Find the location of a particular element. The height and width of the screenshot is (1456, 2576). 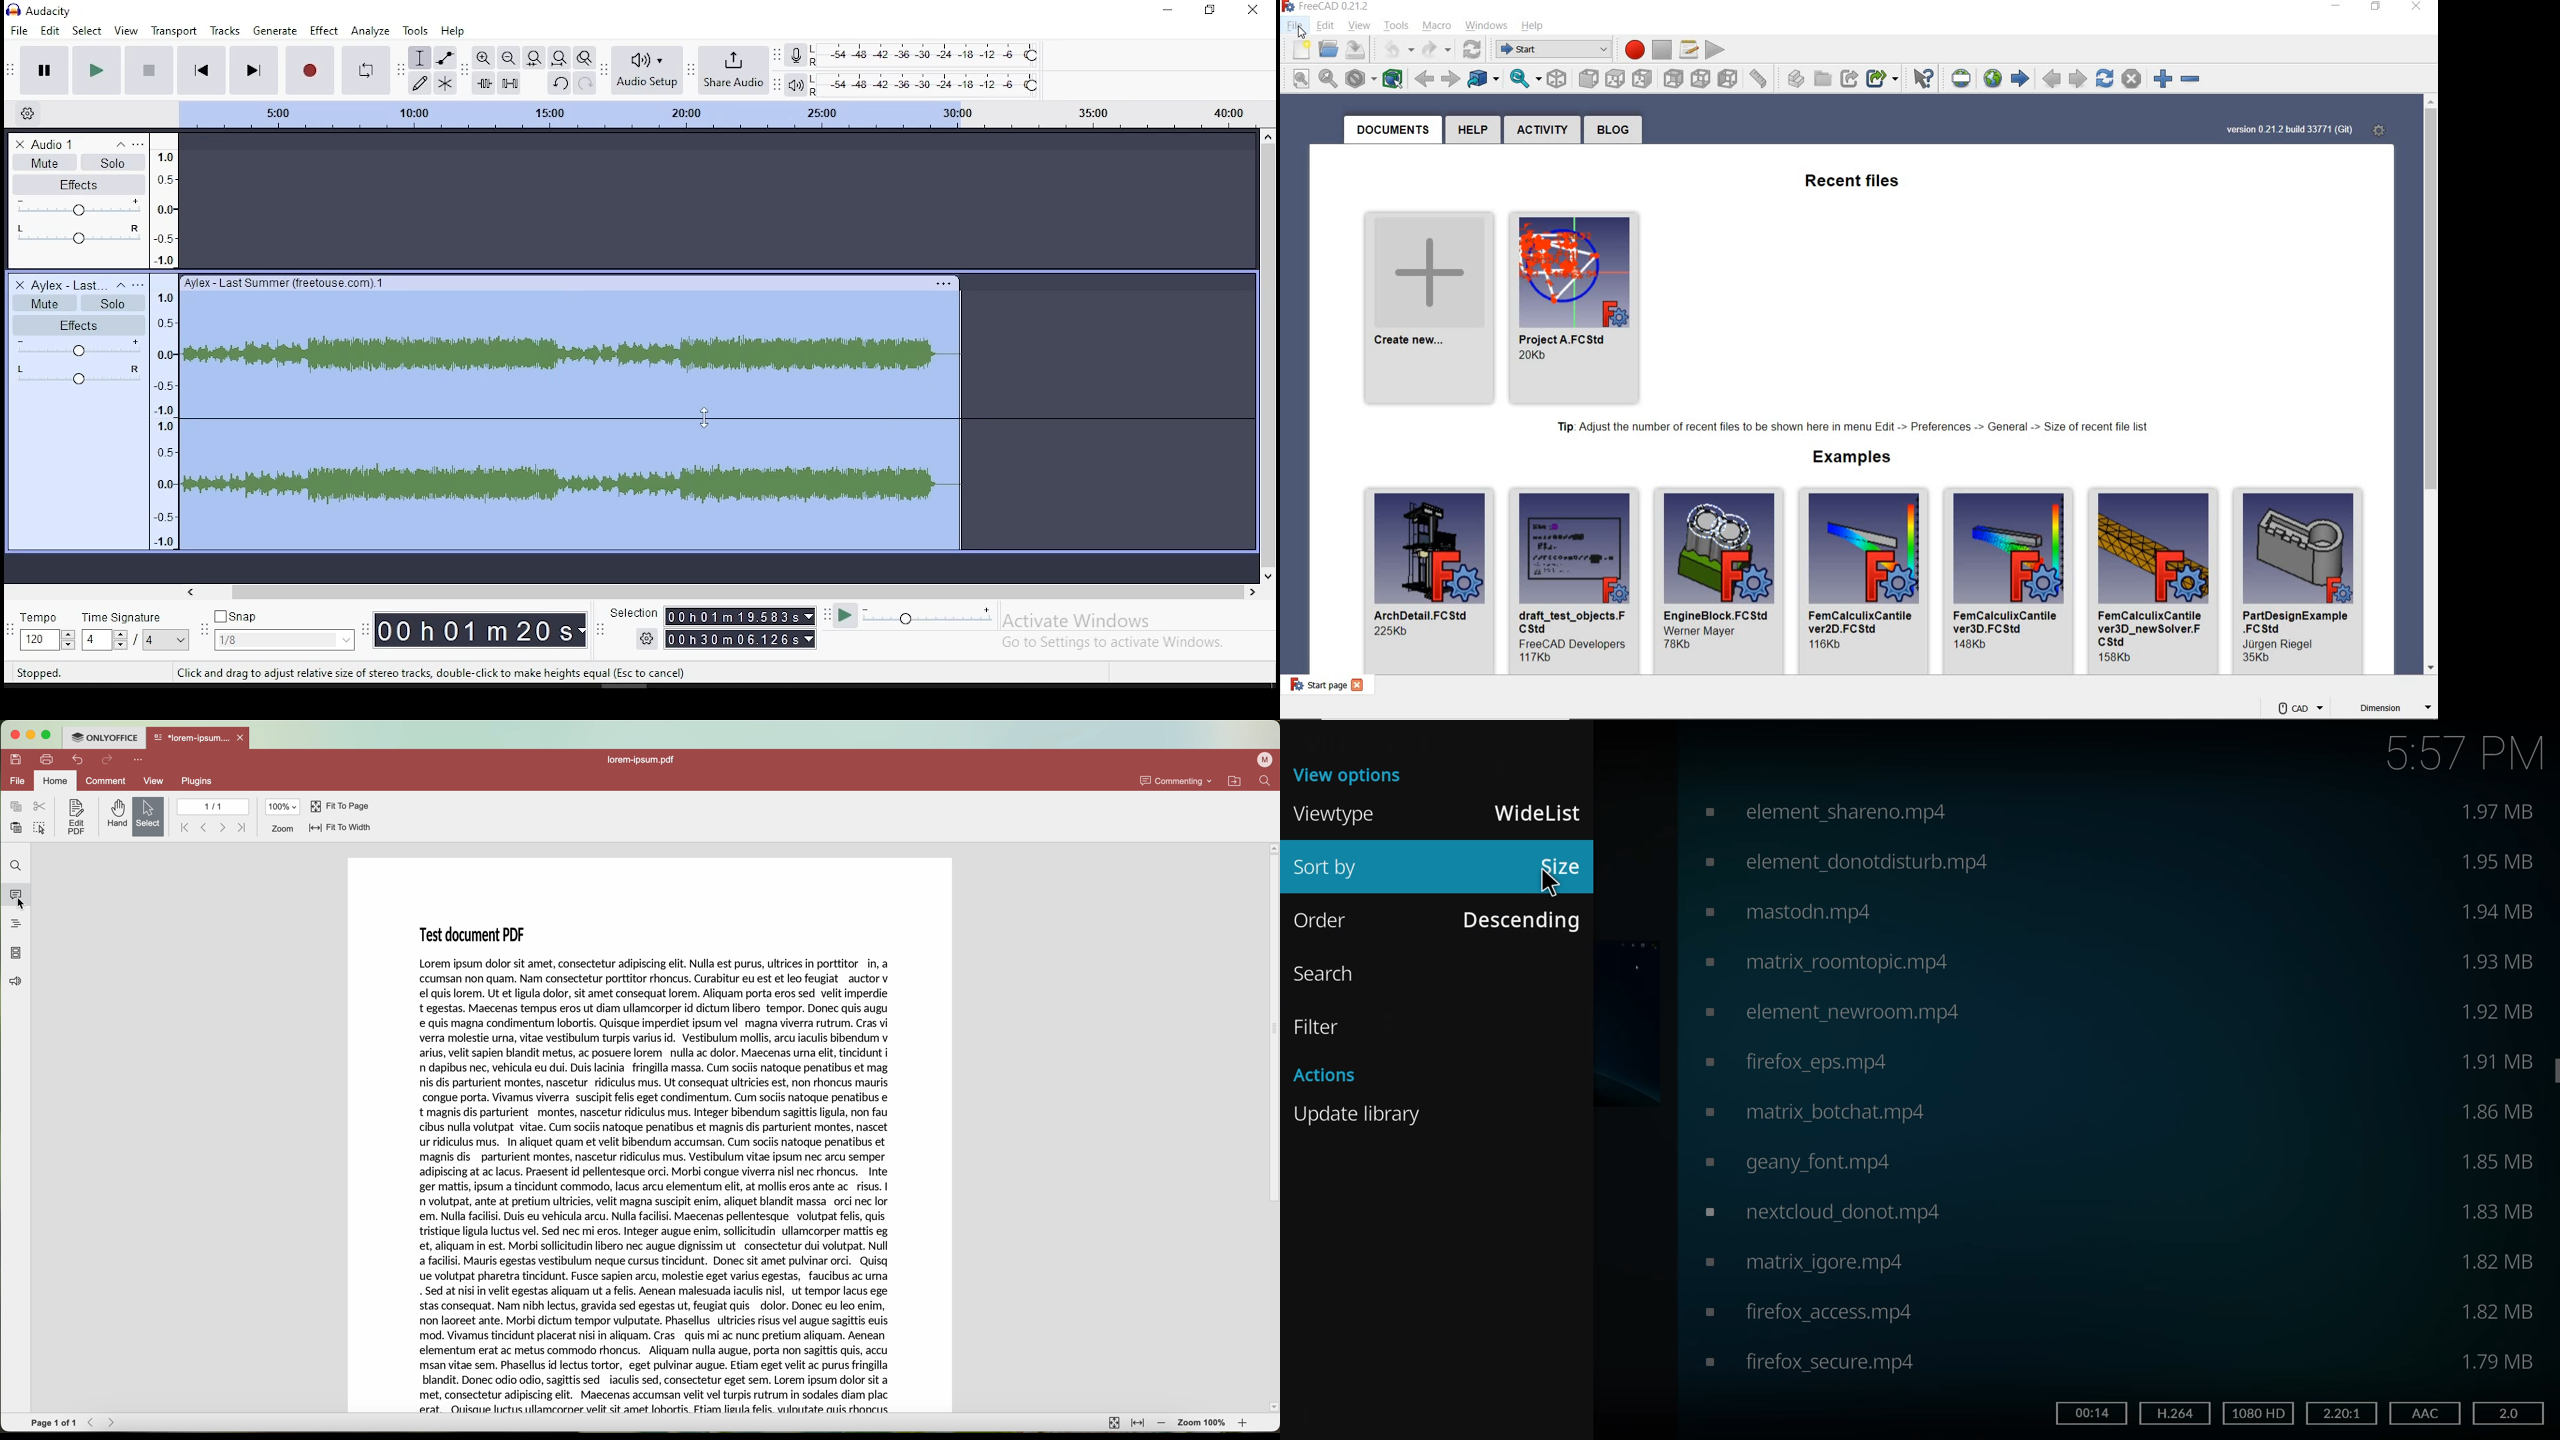

select is located at coordinates (88, 30).